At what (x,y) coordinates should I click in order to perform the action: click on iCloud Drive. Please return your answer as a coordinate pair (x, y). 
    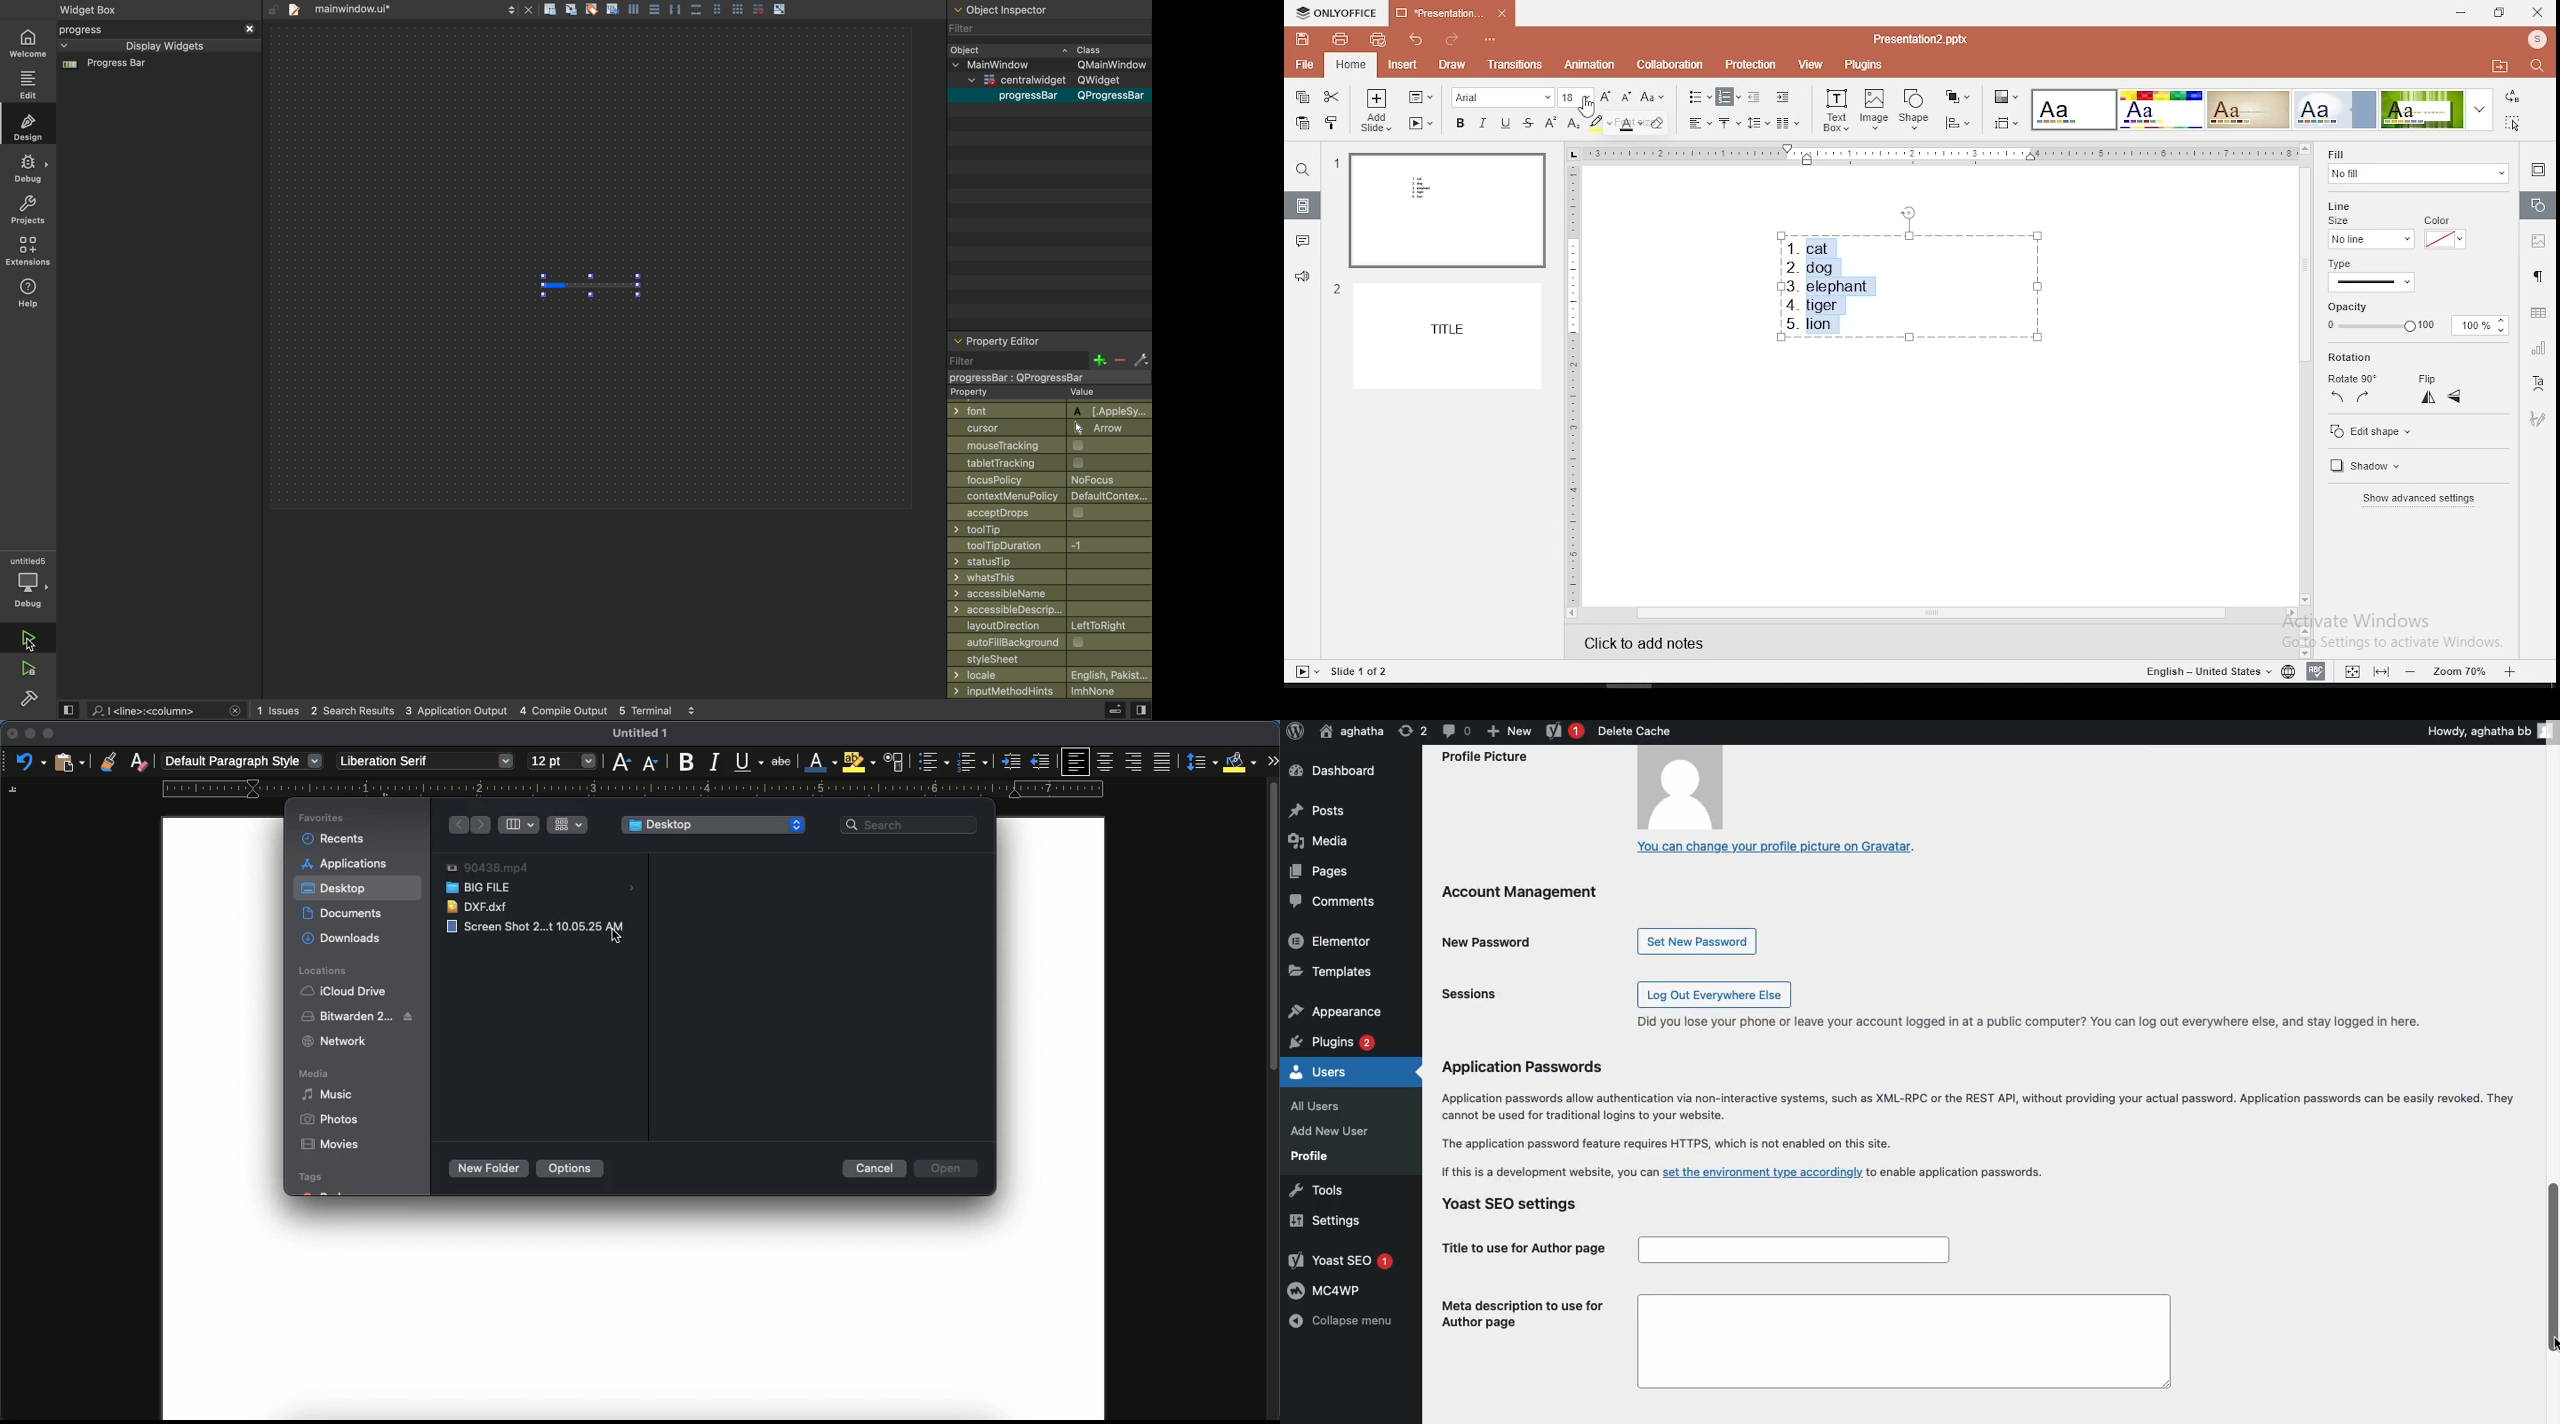
    Looking at the image, I should click on (342, 991).